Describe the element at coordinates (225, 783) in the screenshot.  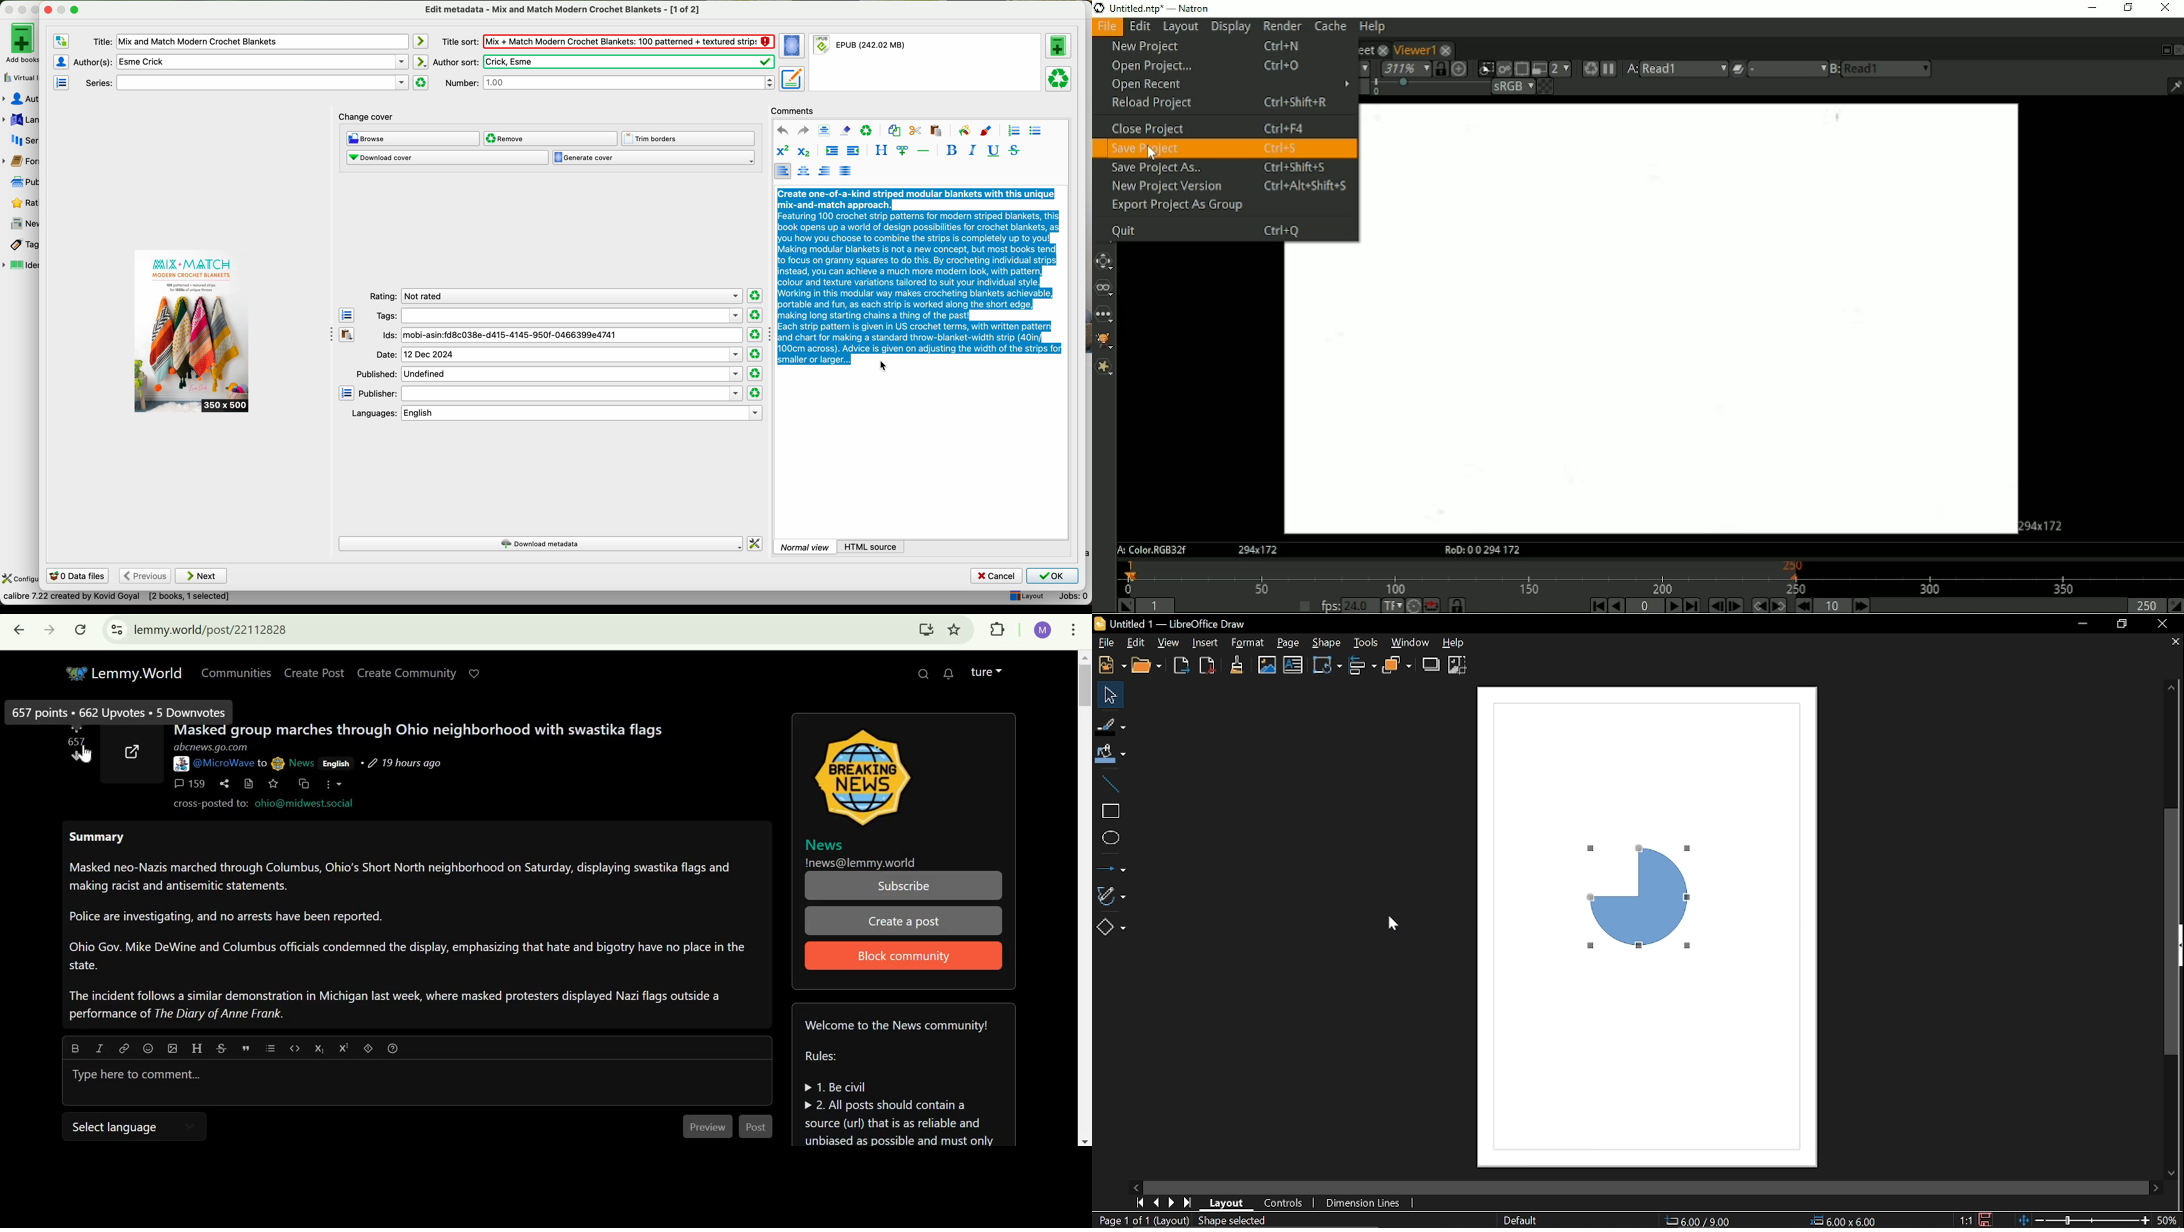
I see `share` at that location.